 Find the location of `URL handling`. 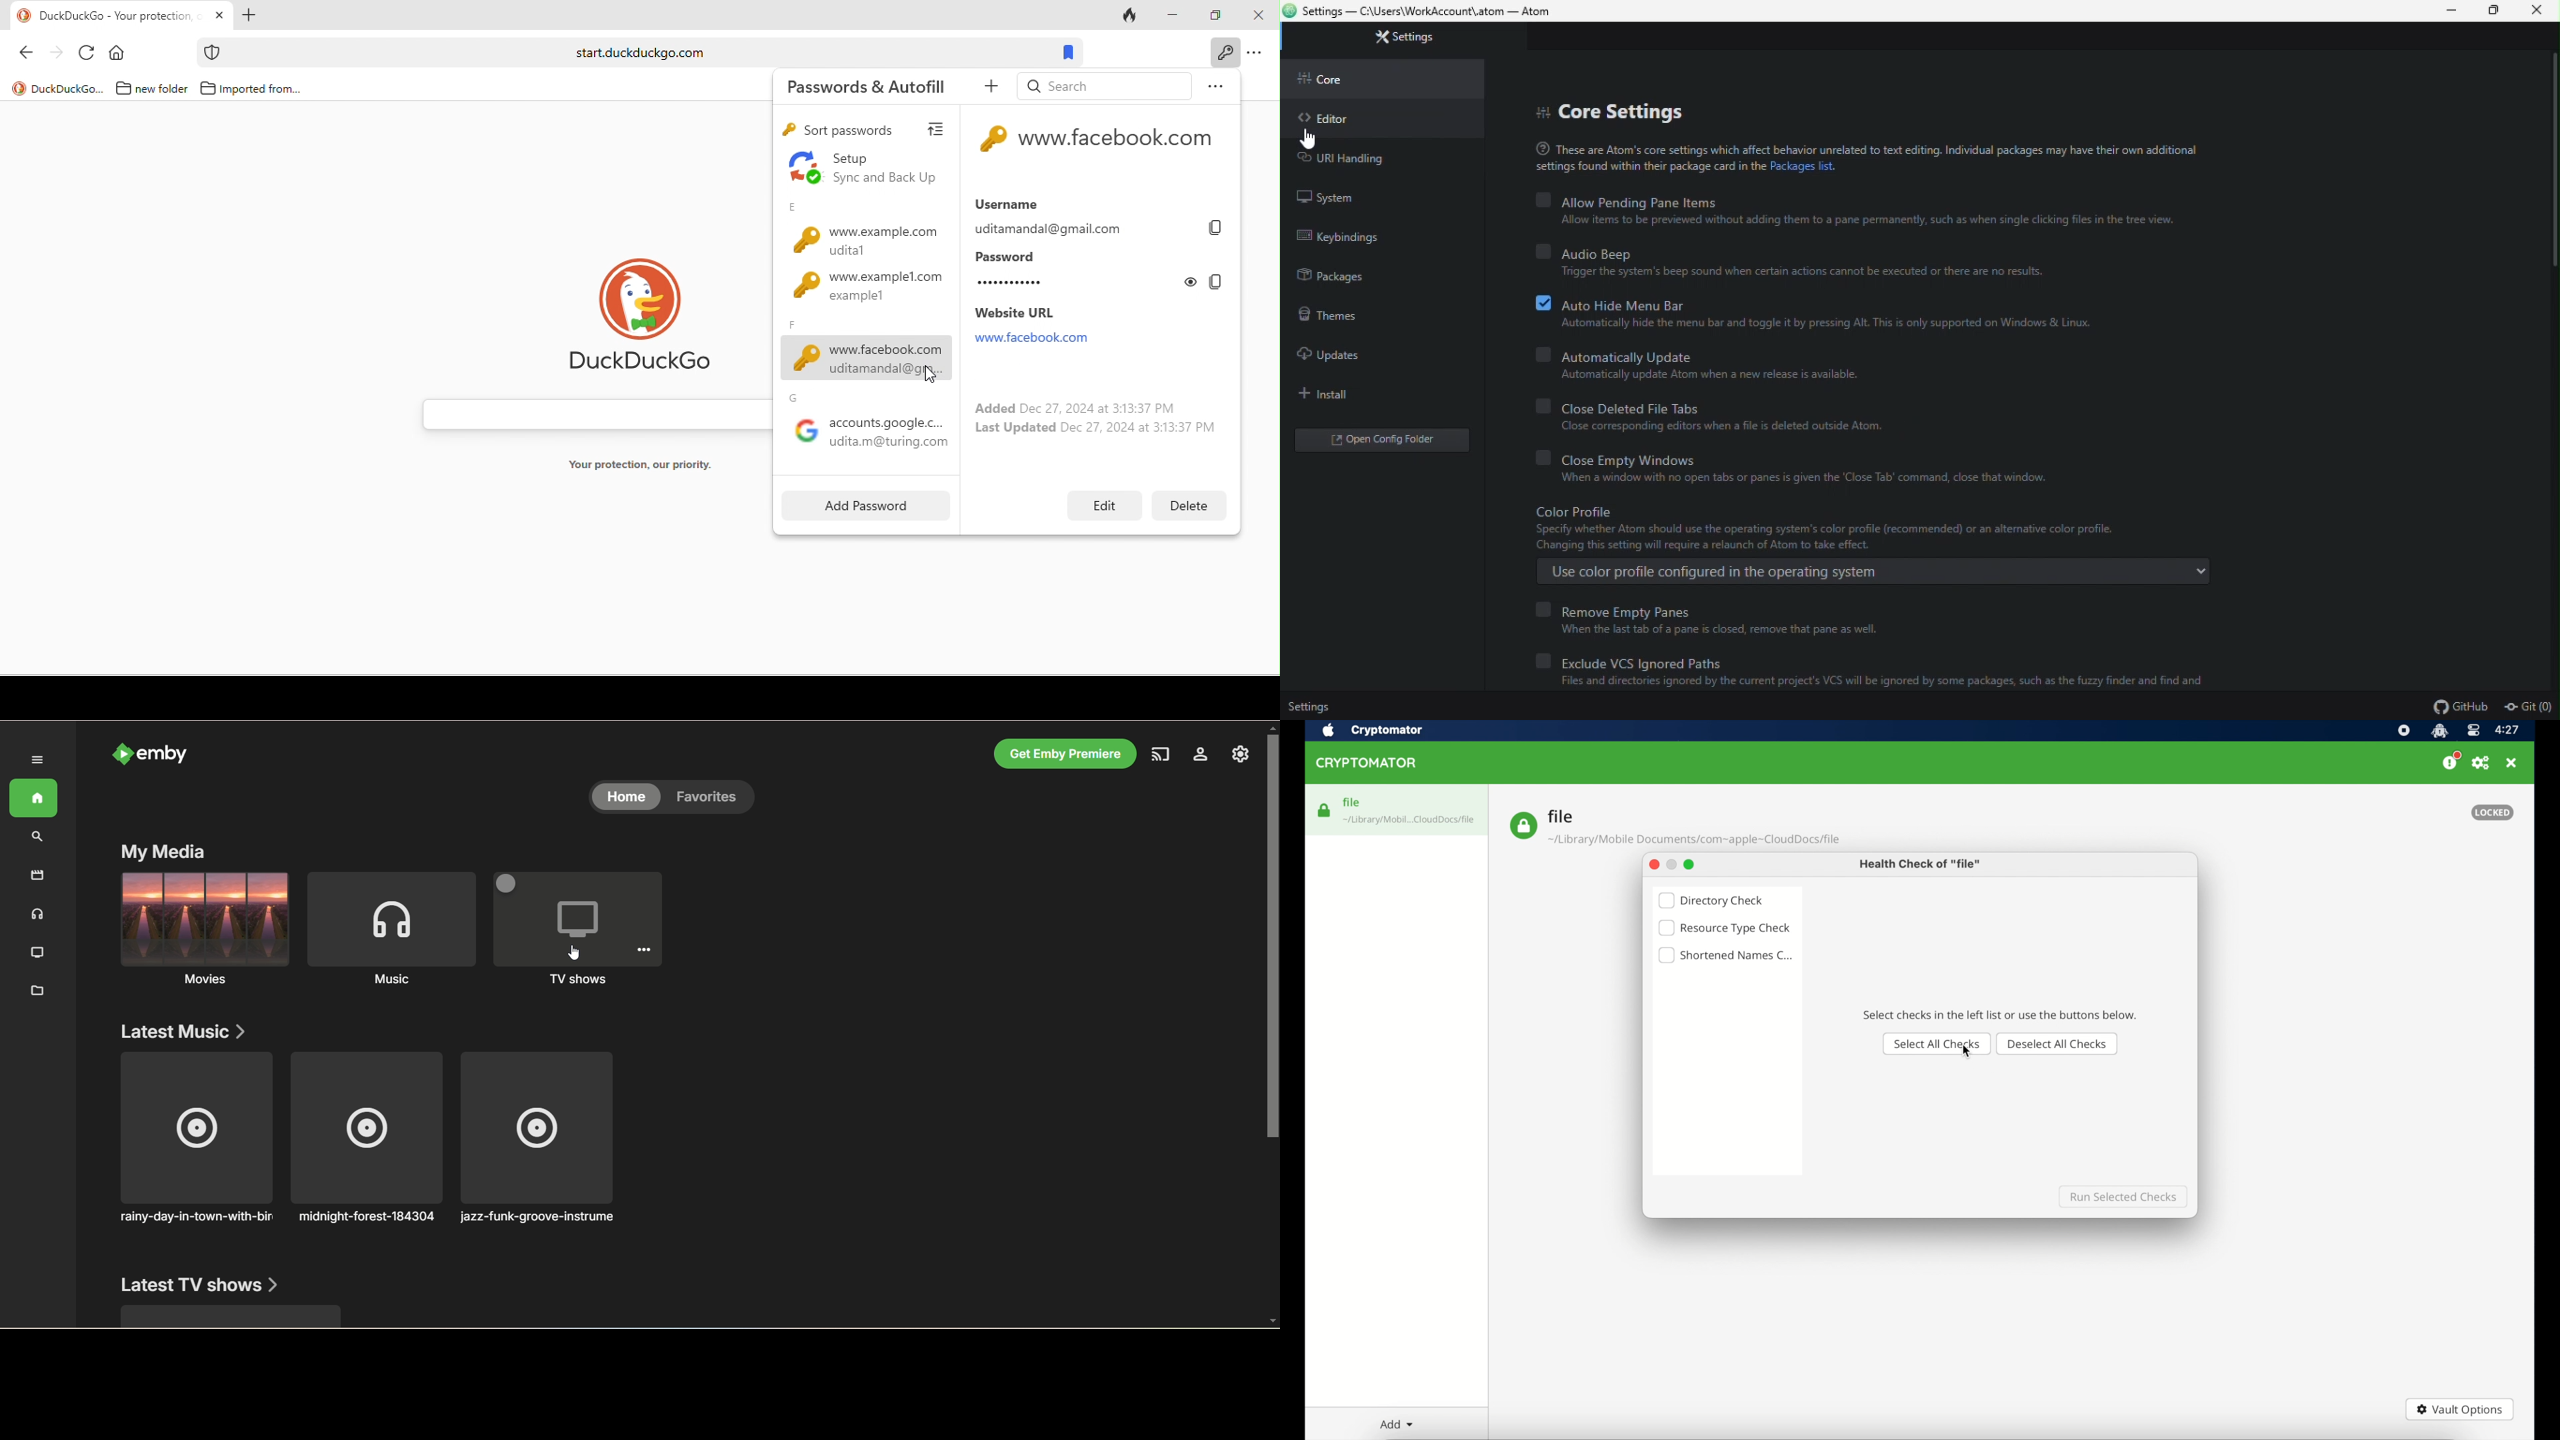

URL handling is located at coordinates (1363, 159).